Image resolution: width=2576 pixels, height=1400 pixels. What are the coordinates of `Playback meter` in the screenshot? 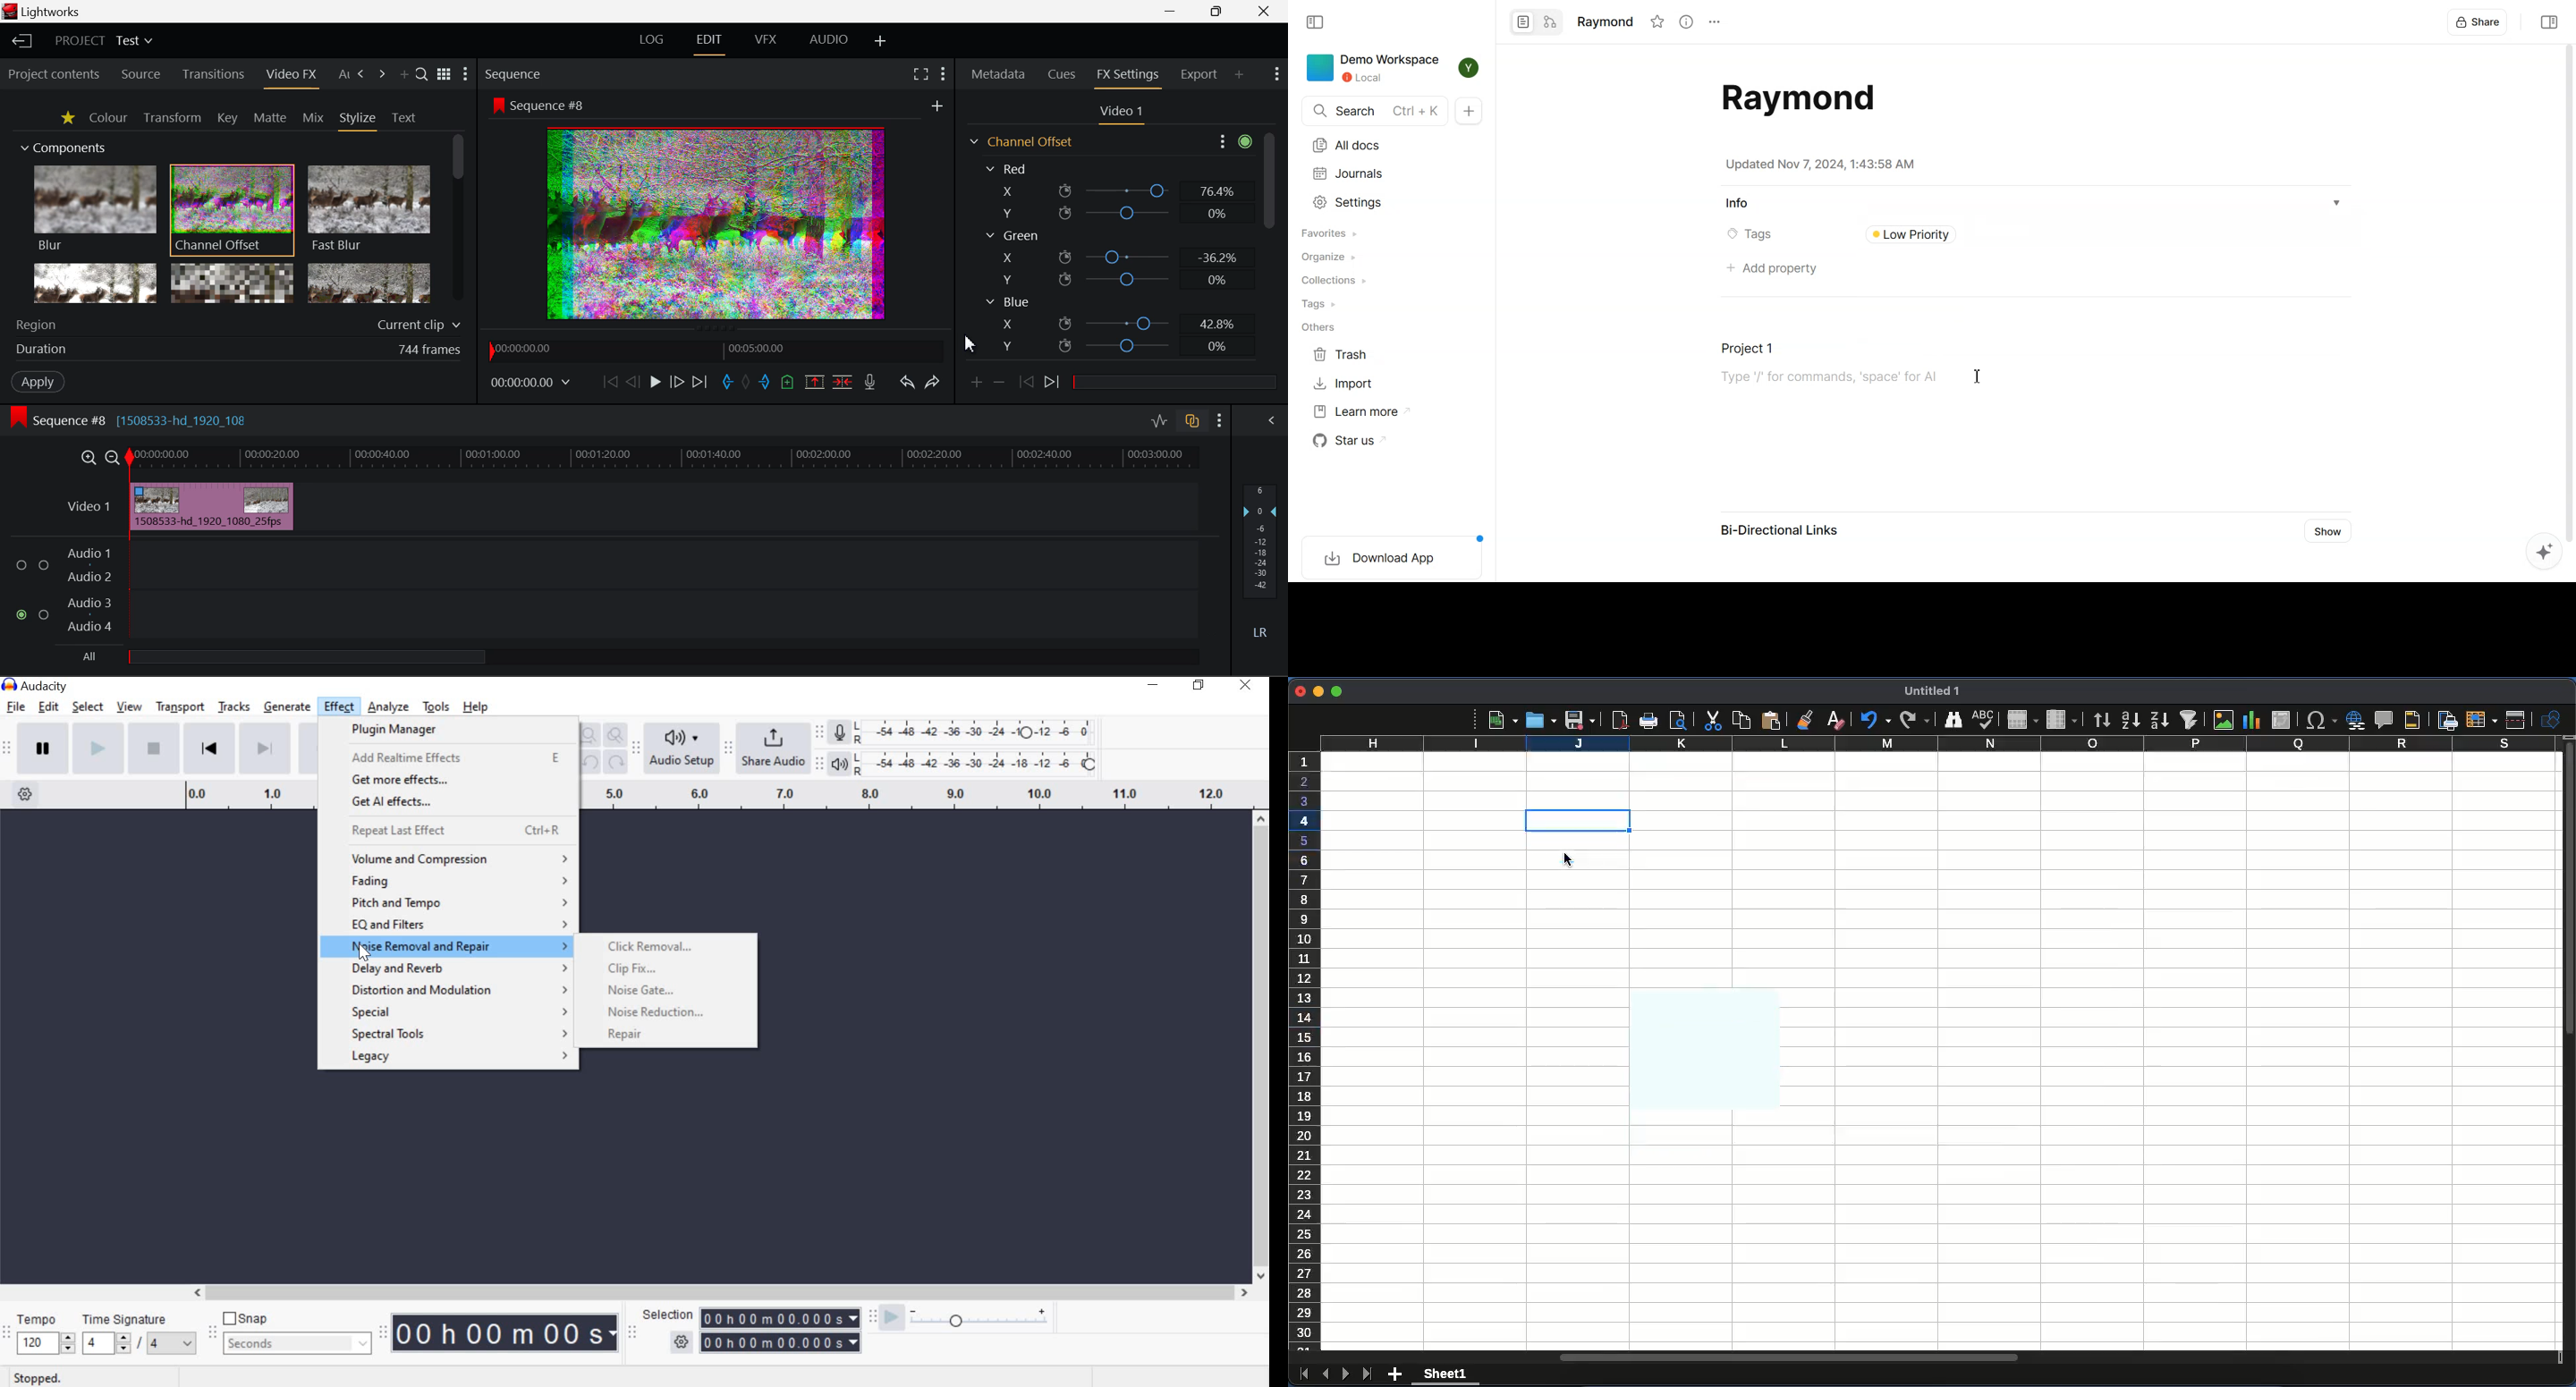 It's located at (838, 764).